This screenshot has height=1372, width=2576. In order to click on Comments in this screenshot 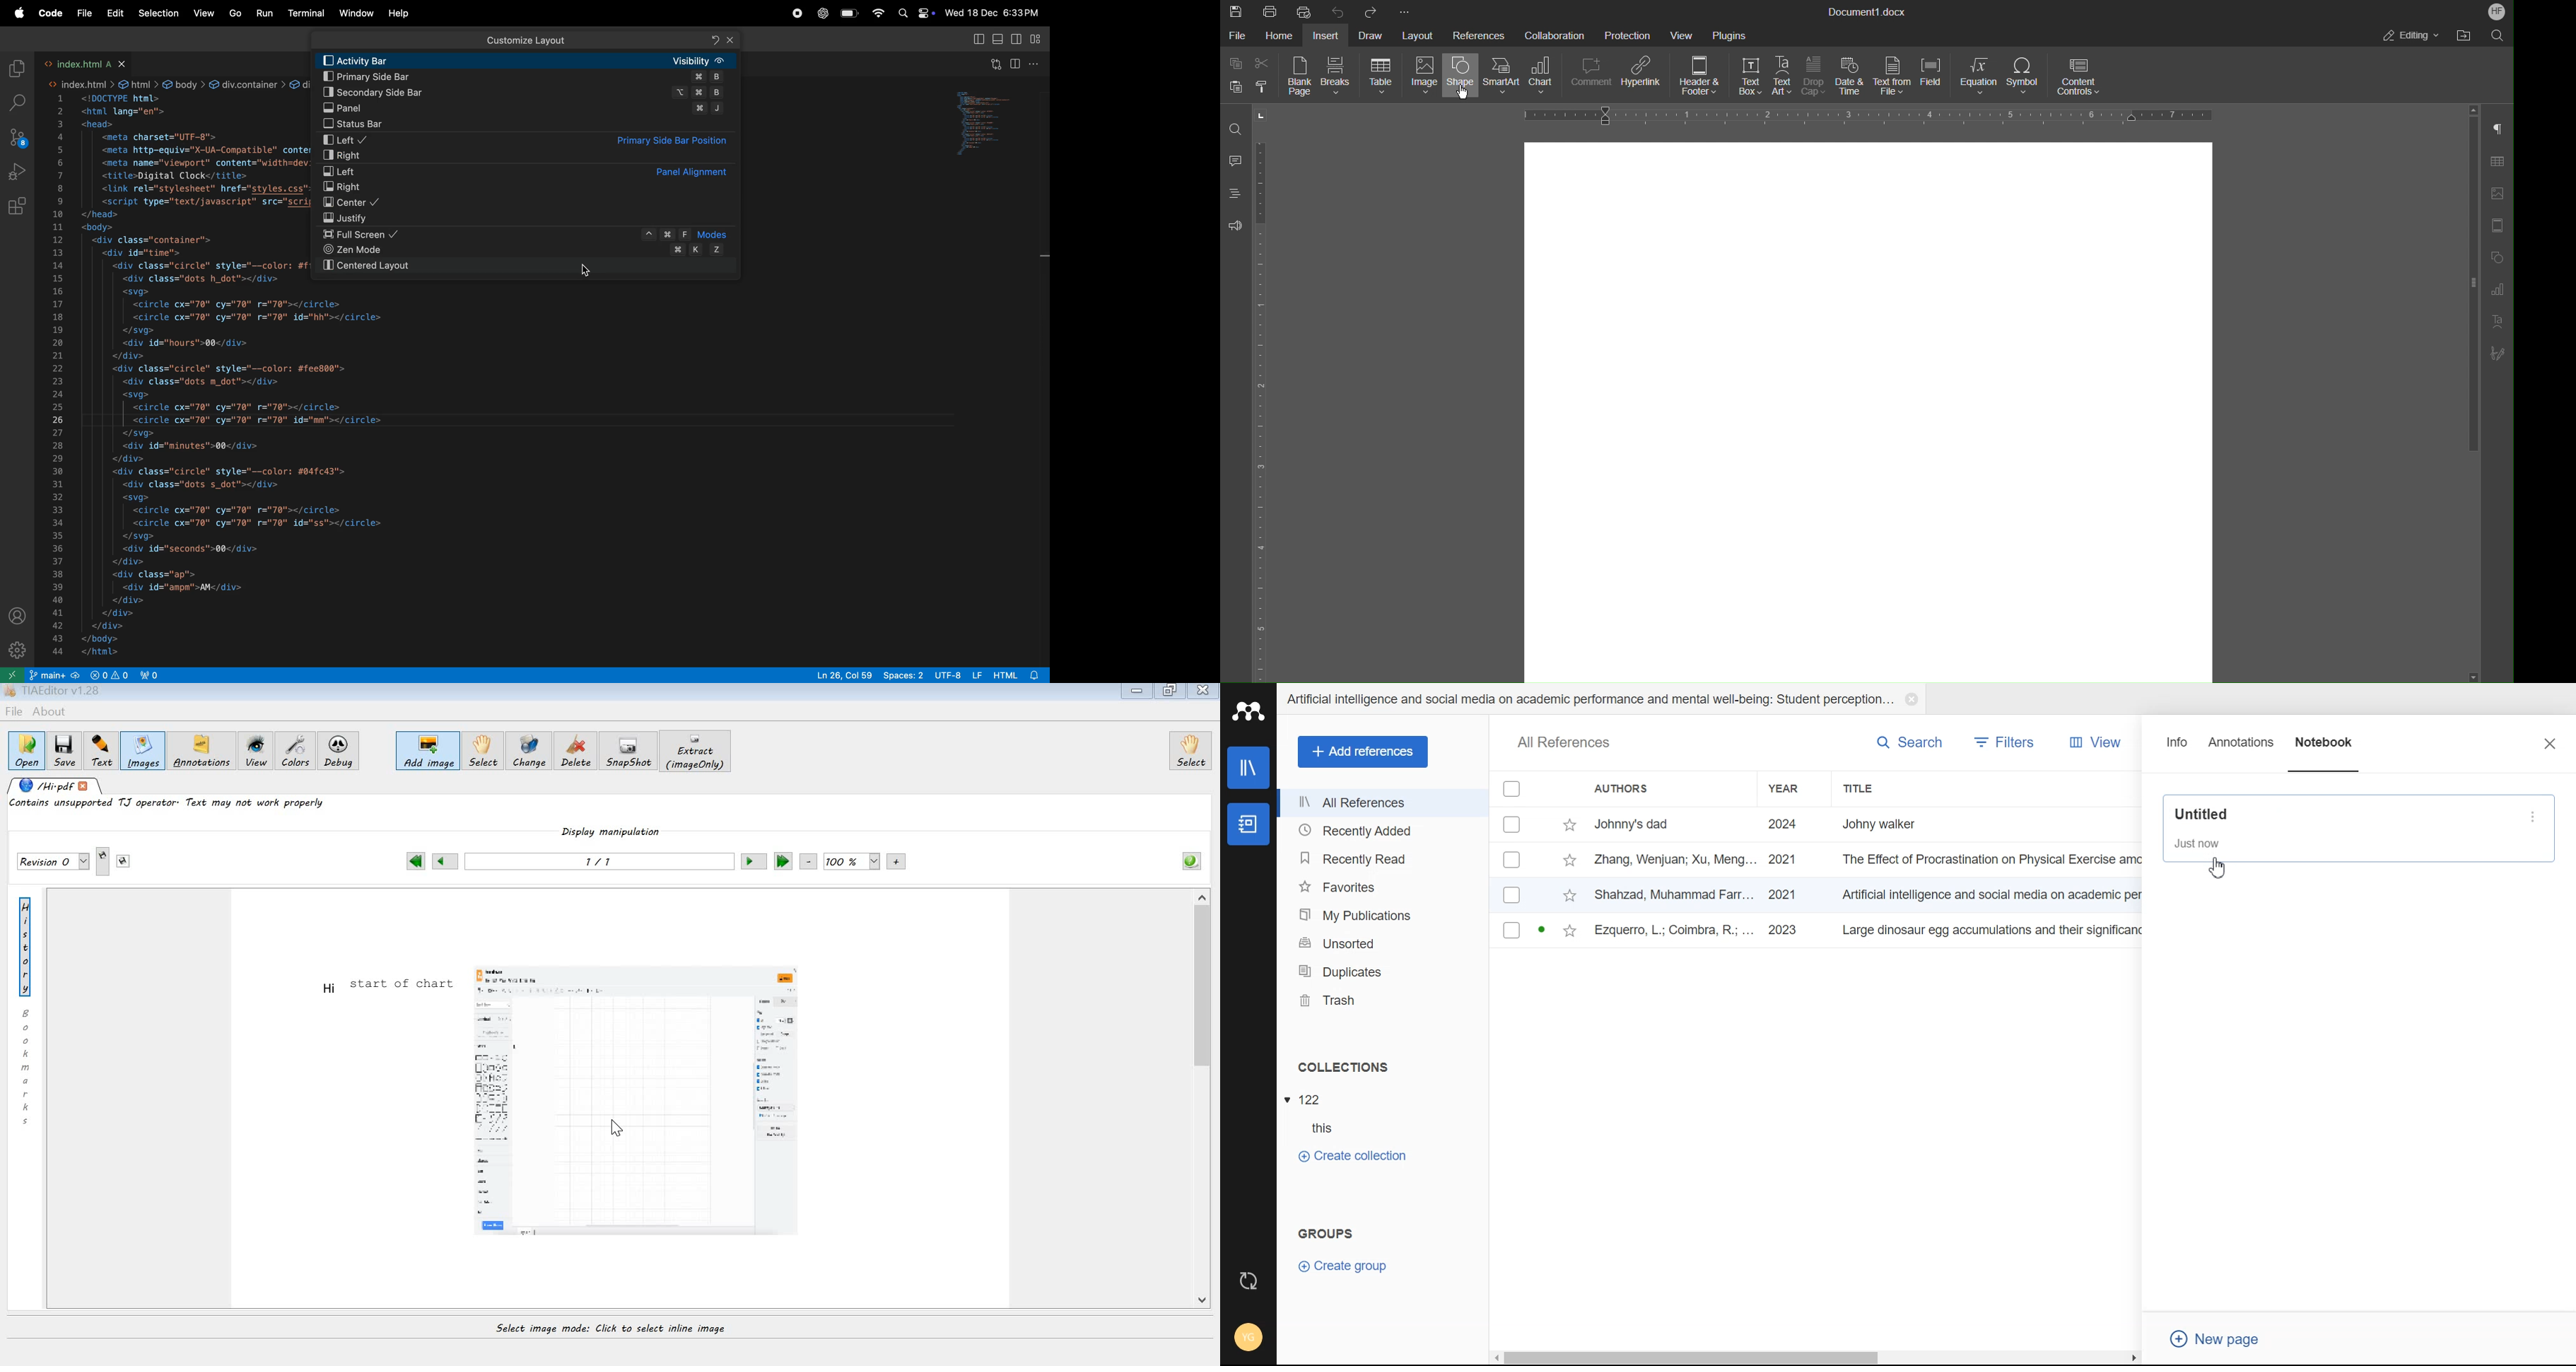, I will do `click(1236, 162)`.